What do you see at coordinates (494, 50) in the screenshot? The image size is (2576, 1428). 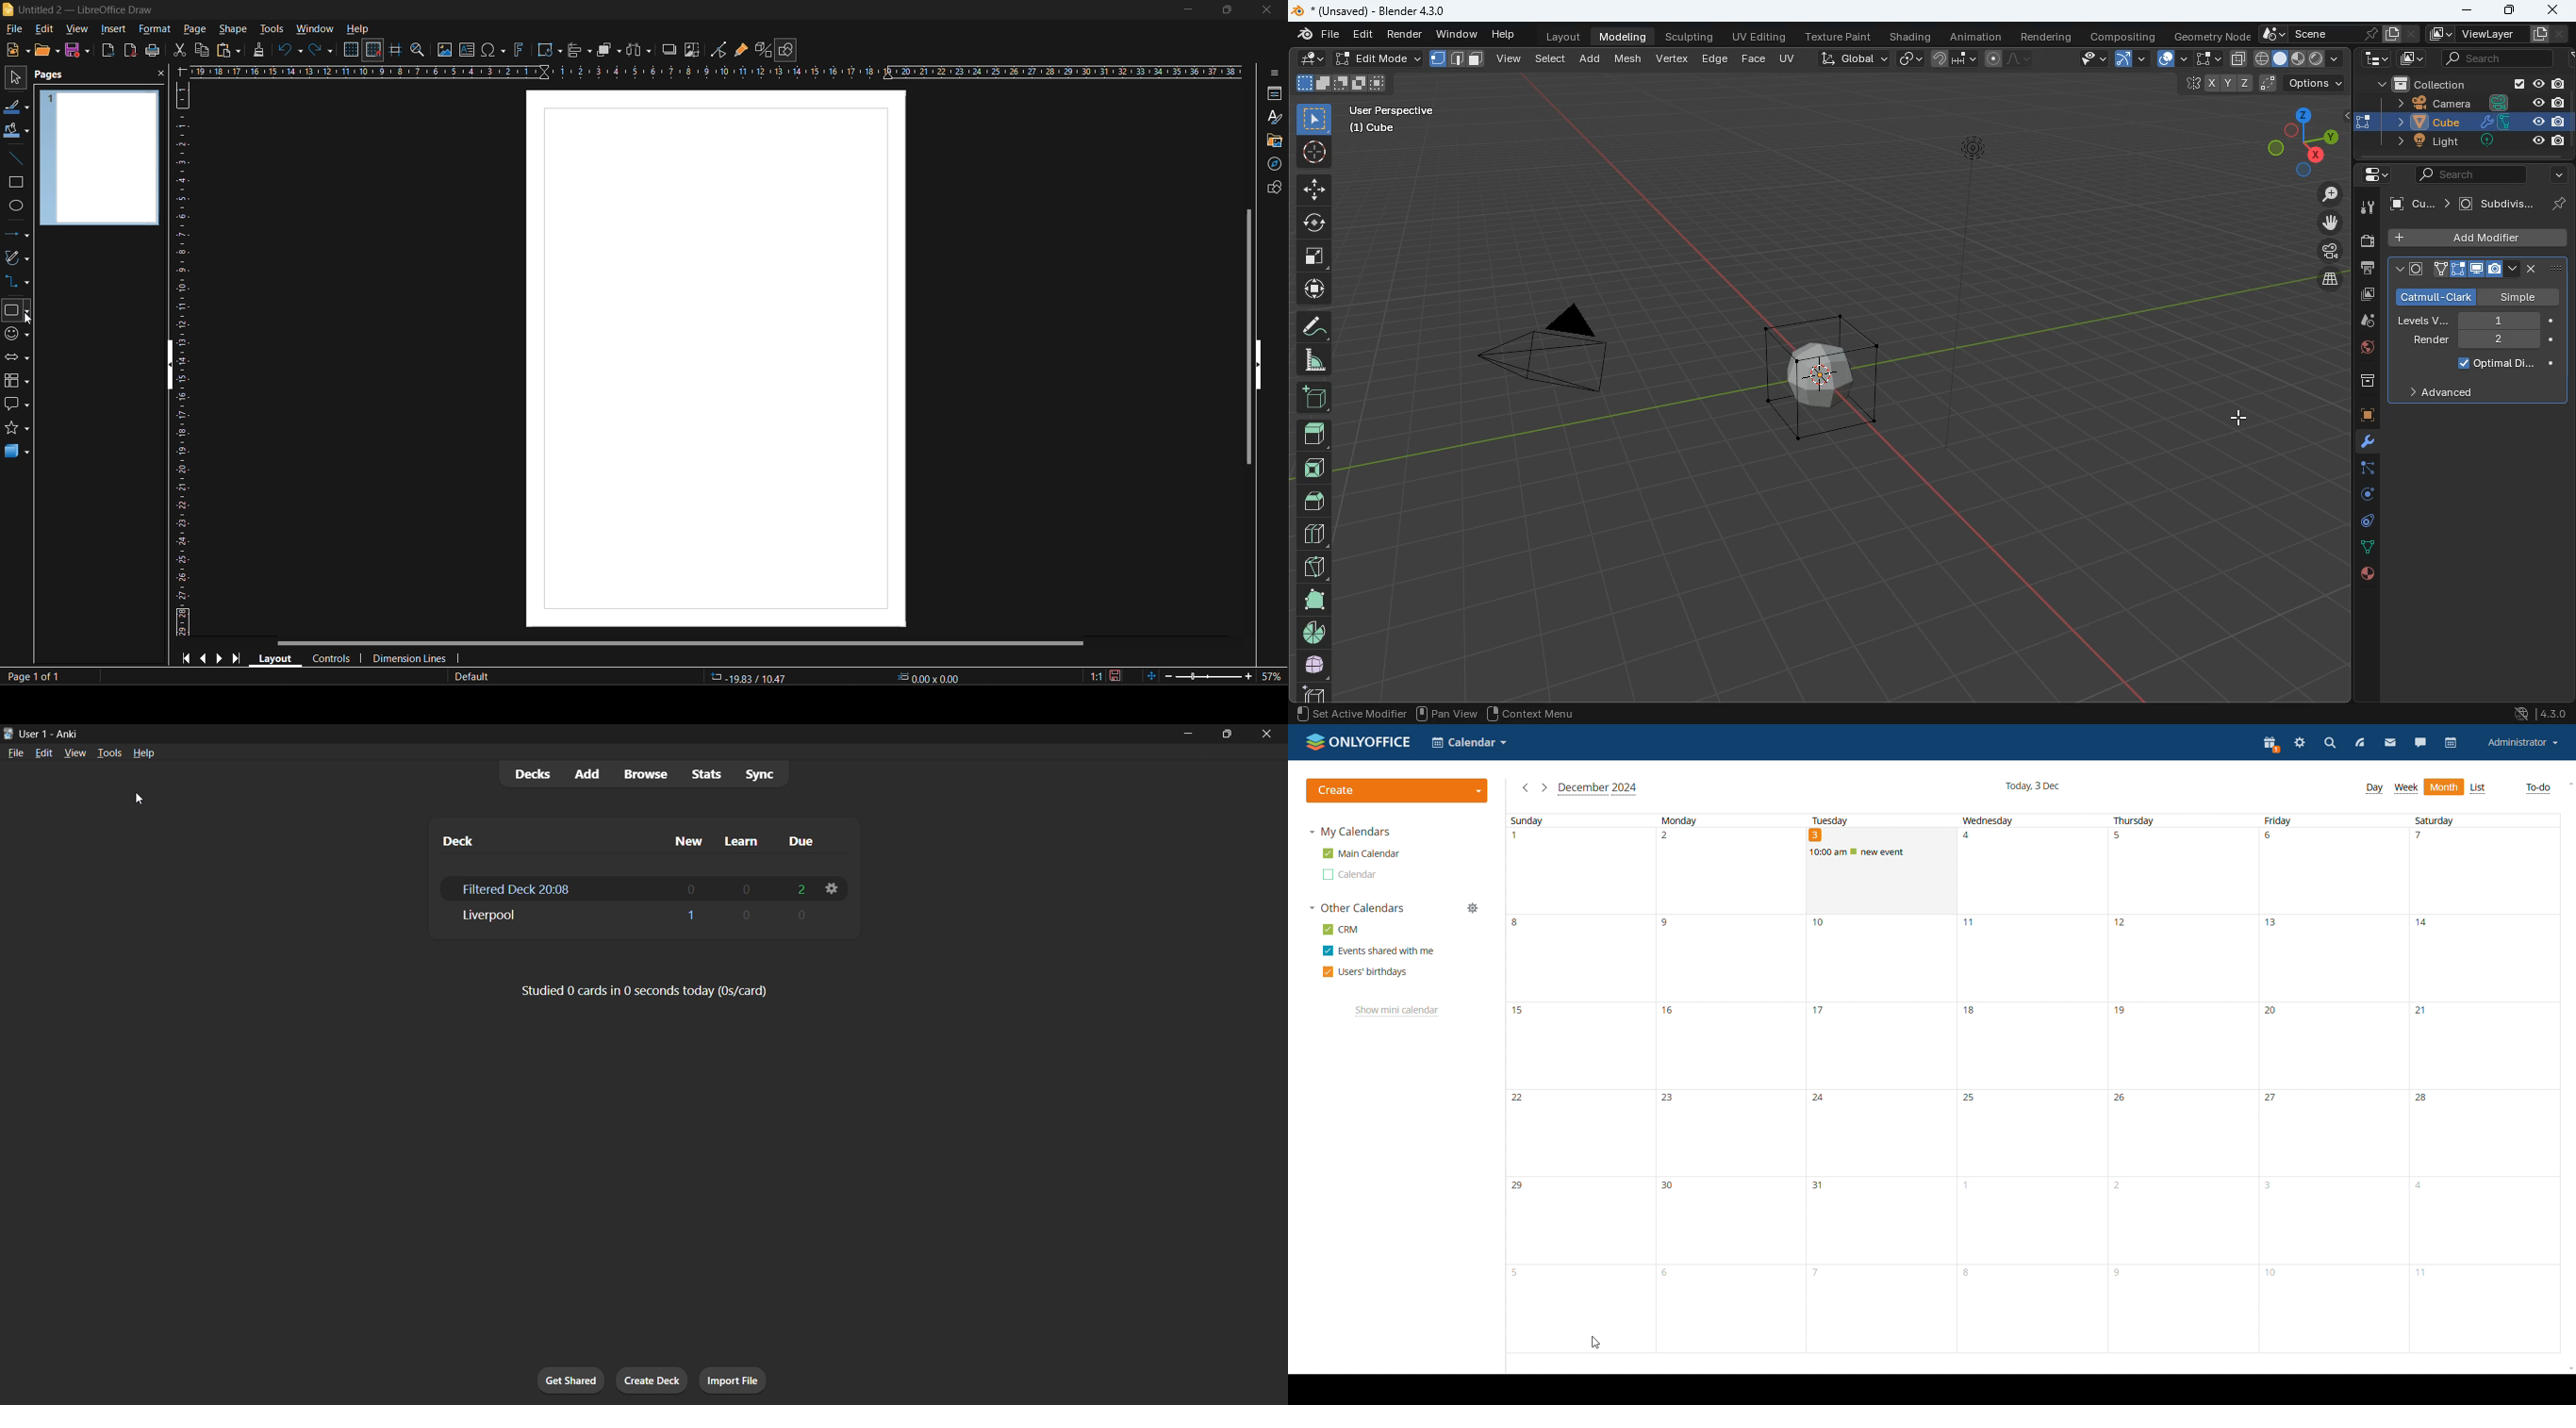 I see `special characters` at bounding box center [494, 50].